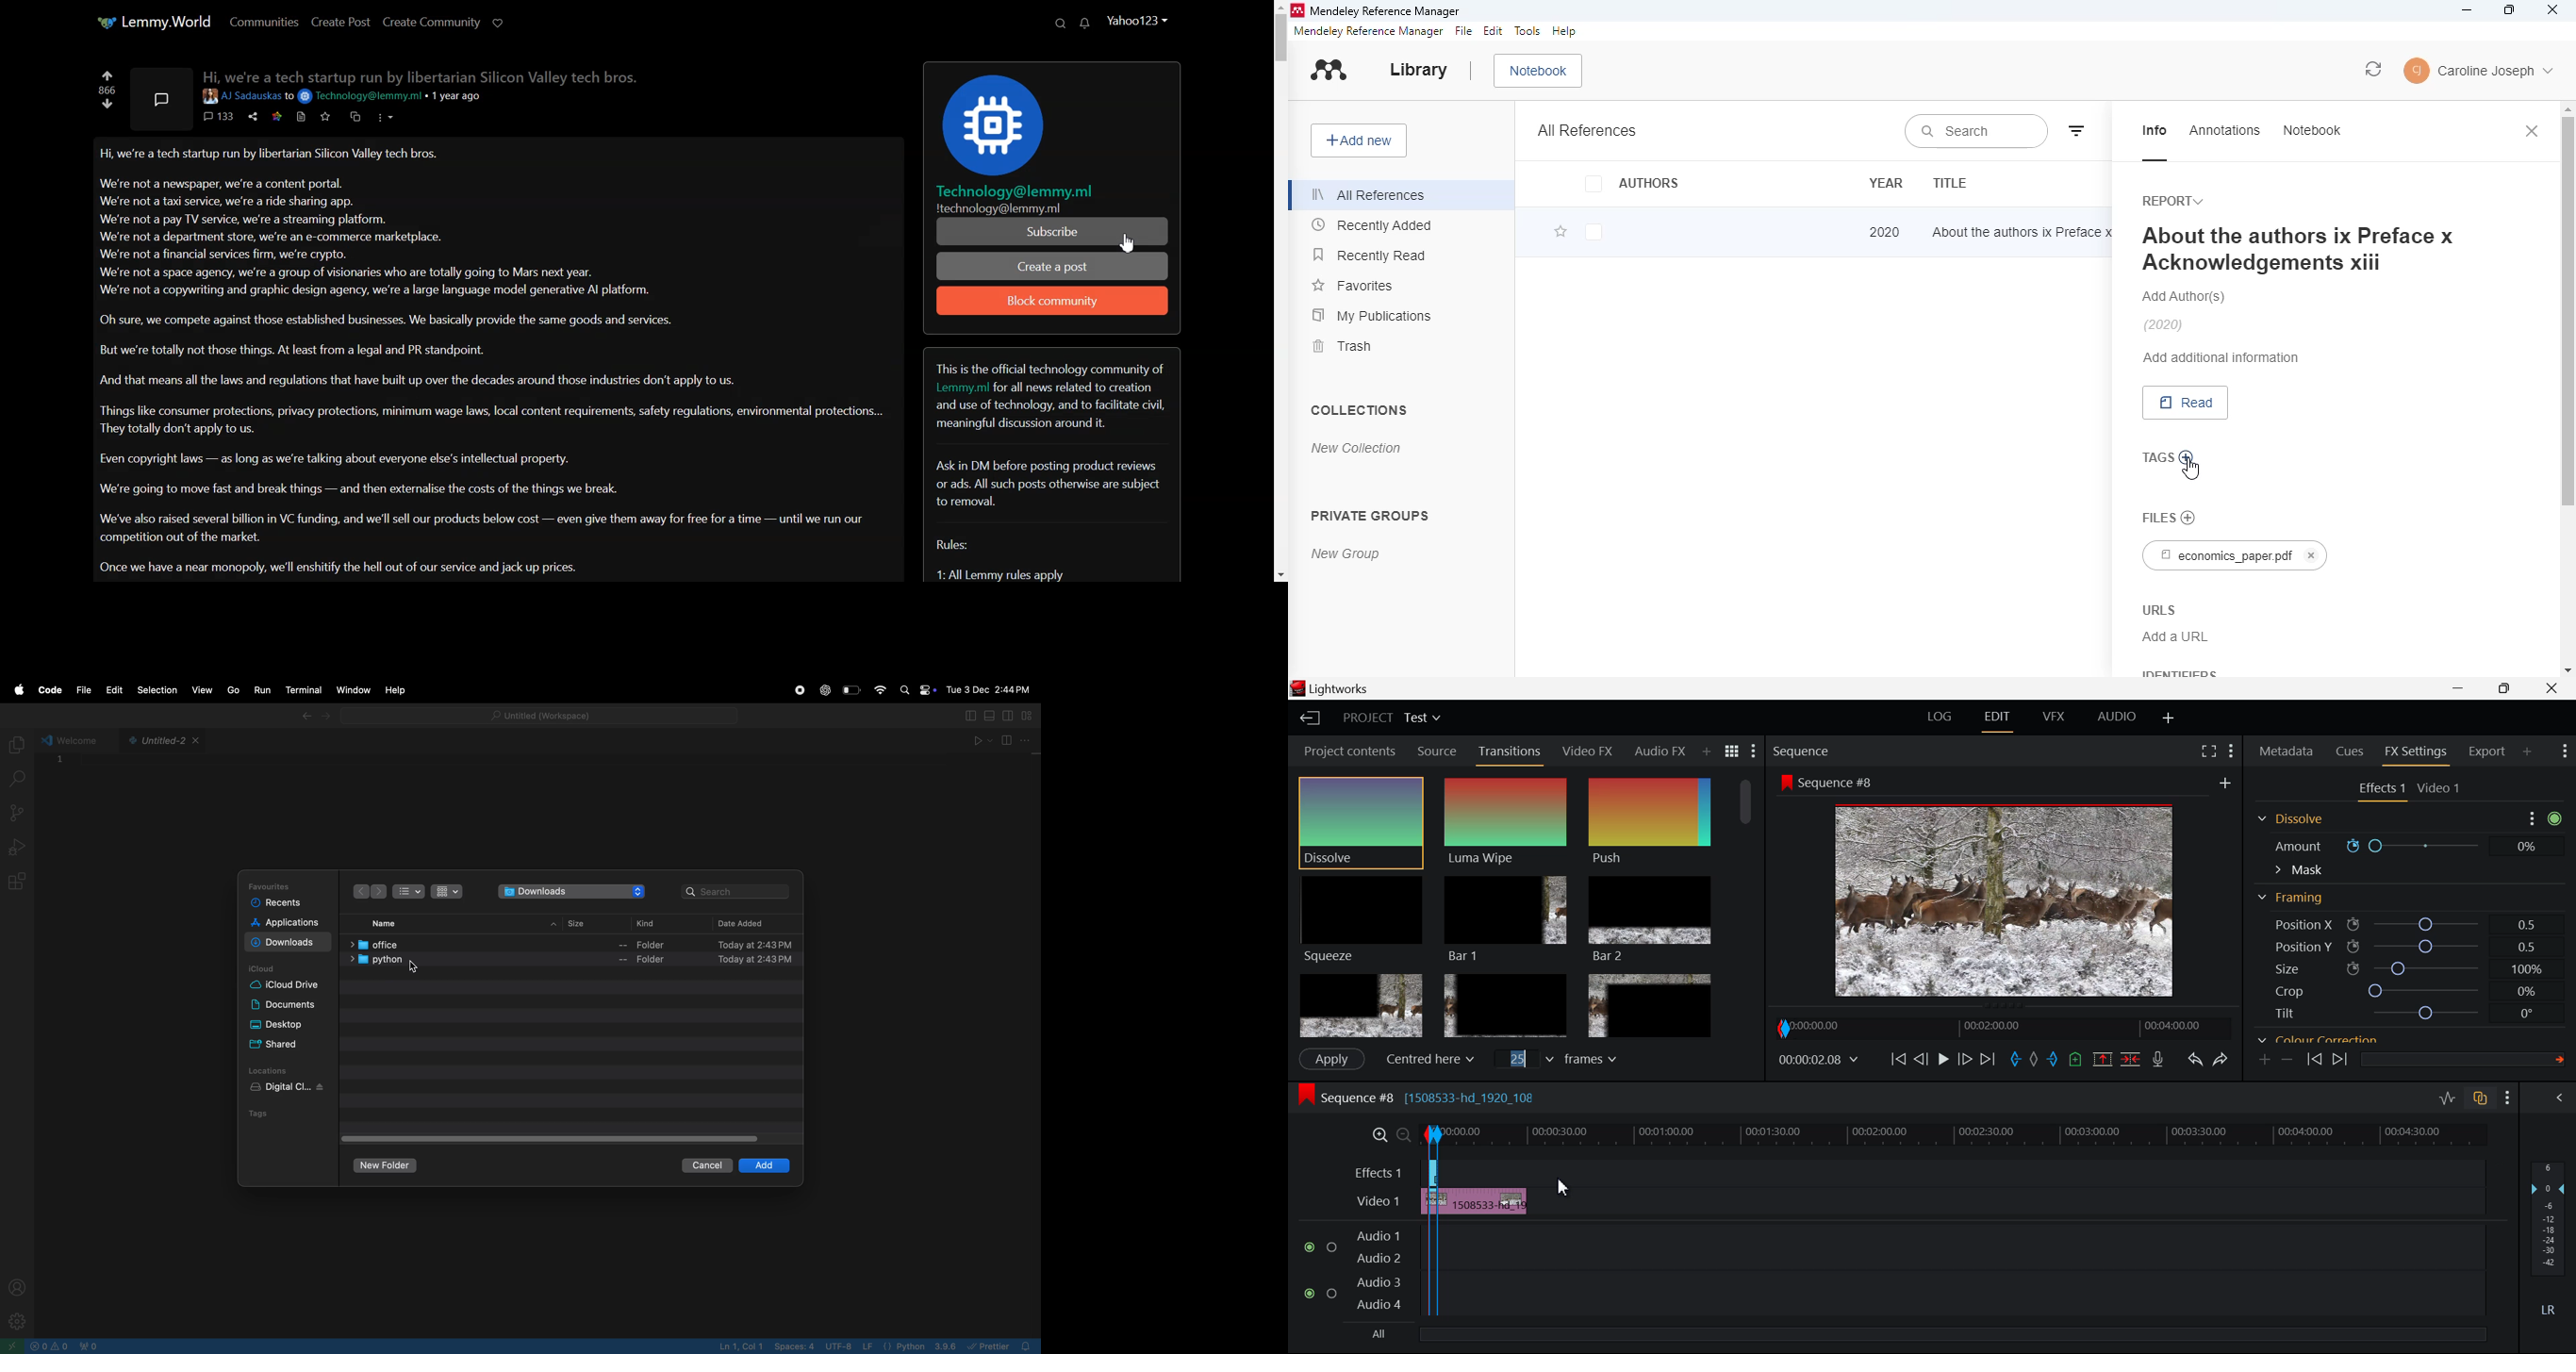  What do you see at coordinates (1563, 31) in the screenshot?
I see `help` at bounding box center [1563, 31].